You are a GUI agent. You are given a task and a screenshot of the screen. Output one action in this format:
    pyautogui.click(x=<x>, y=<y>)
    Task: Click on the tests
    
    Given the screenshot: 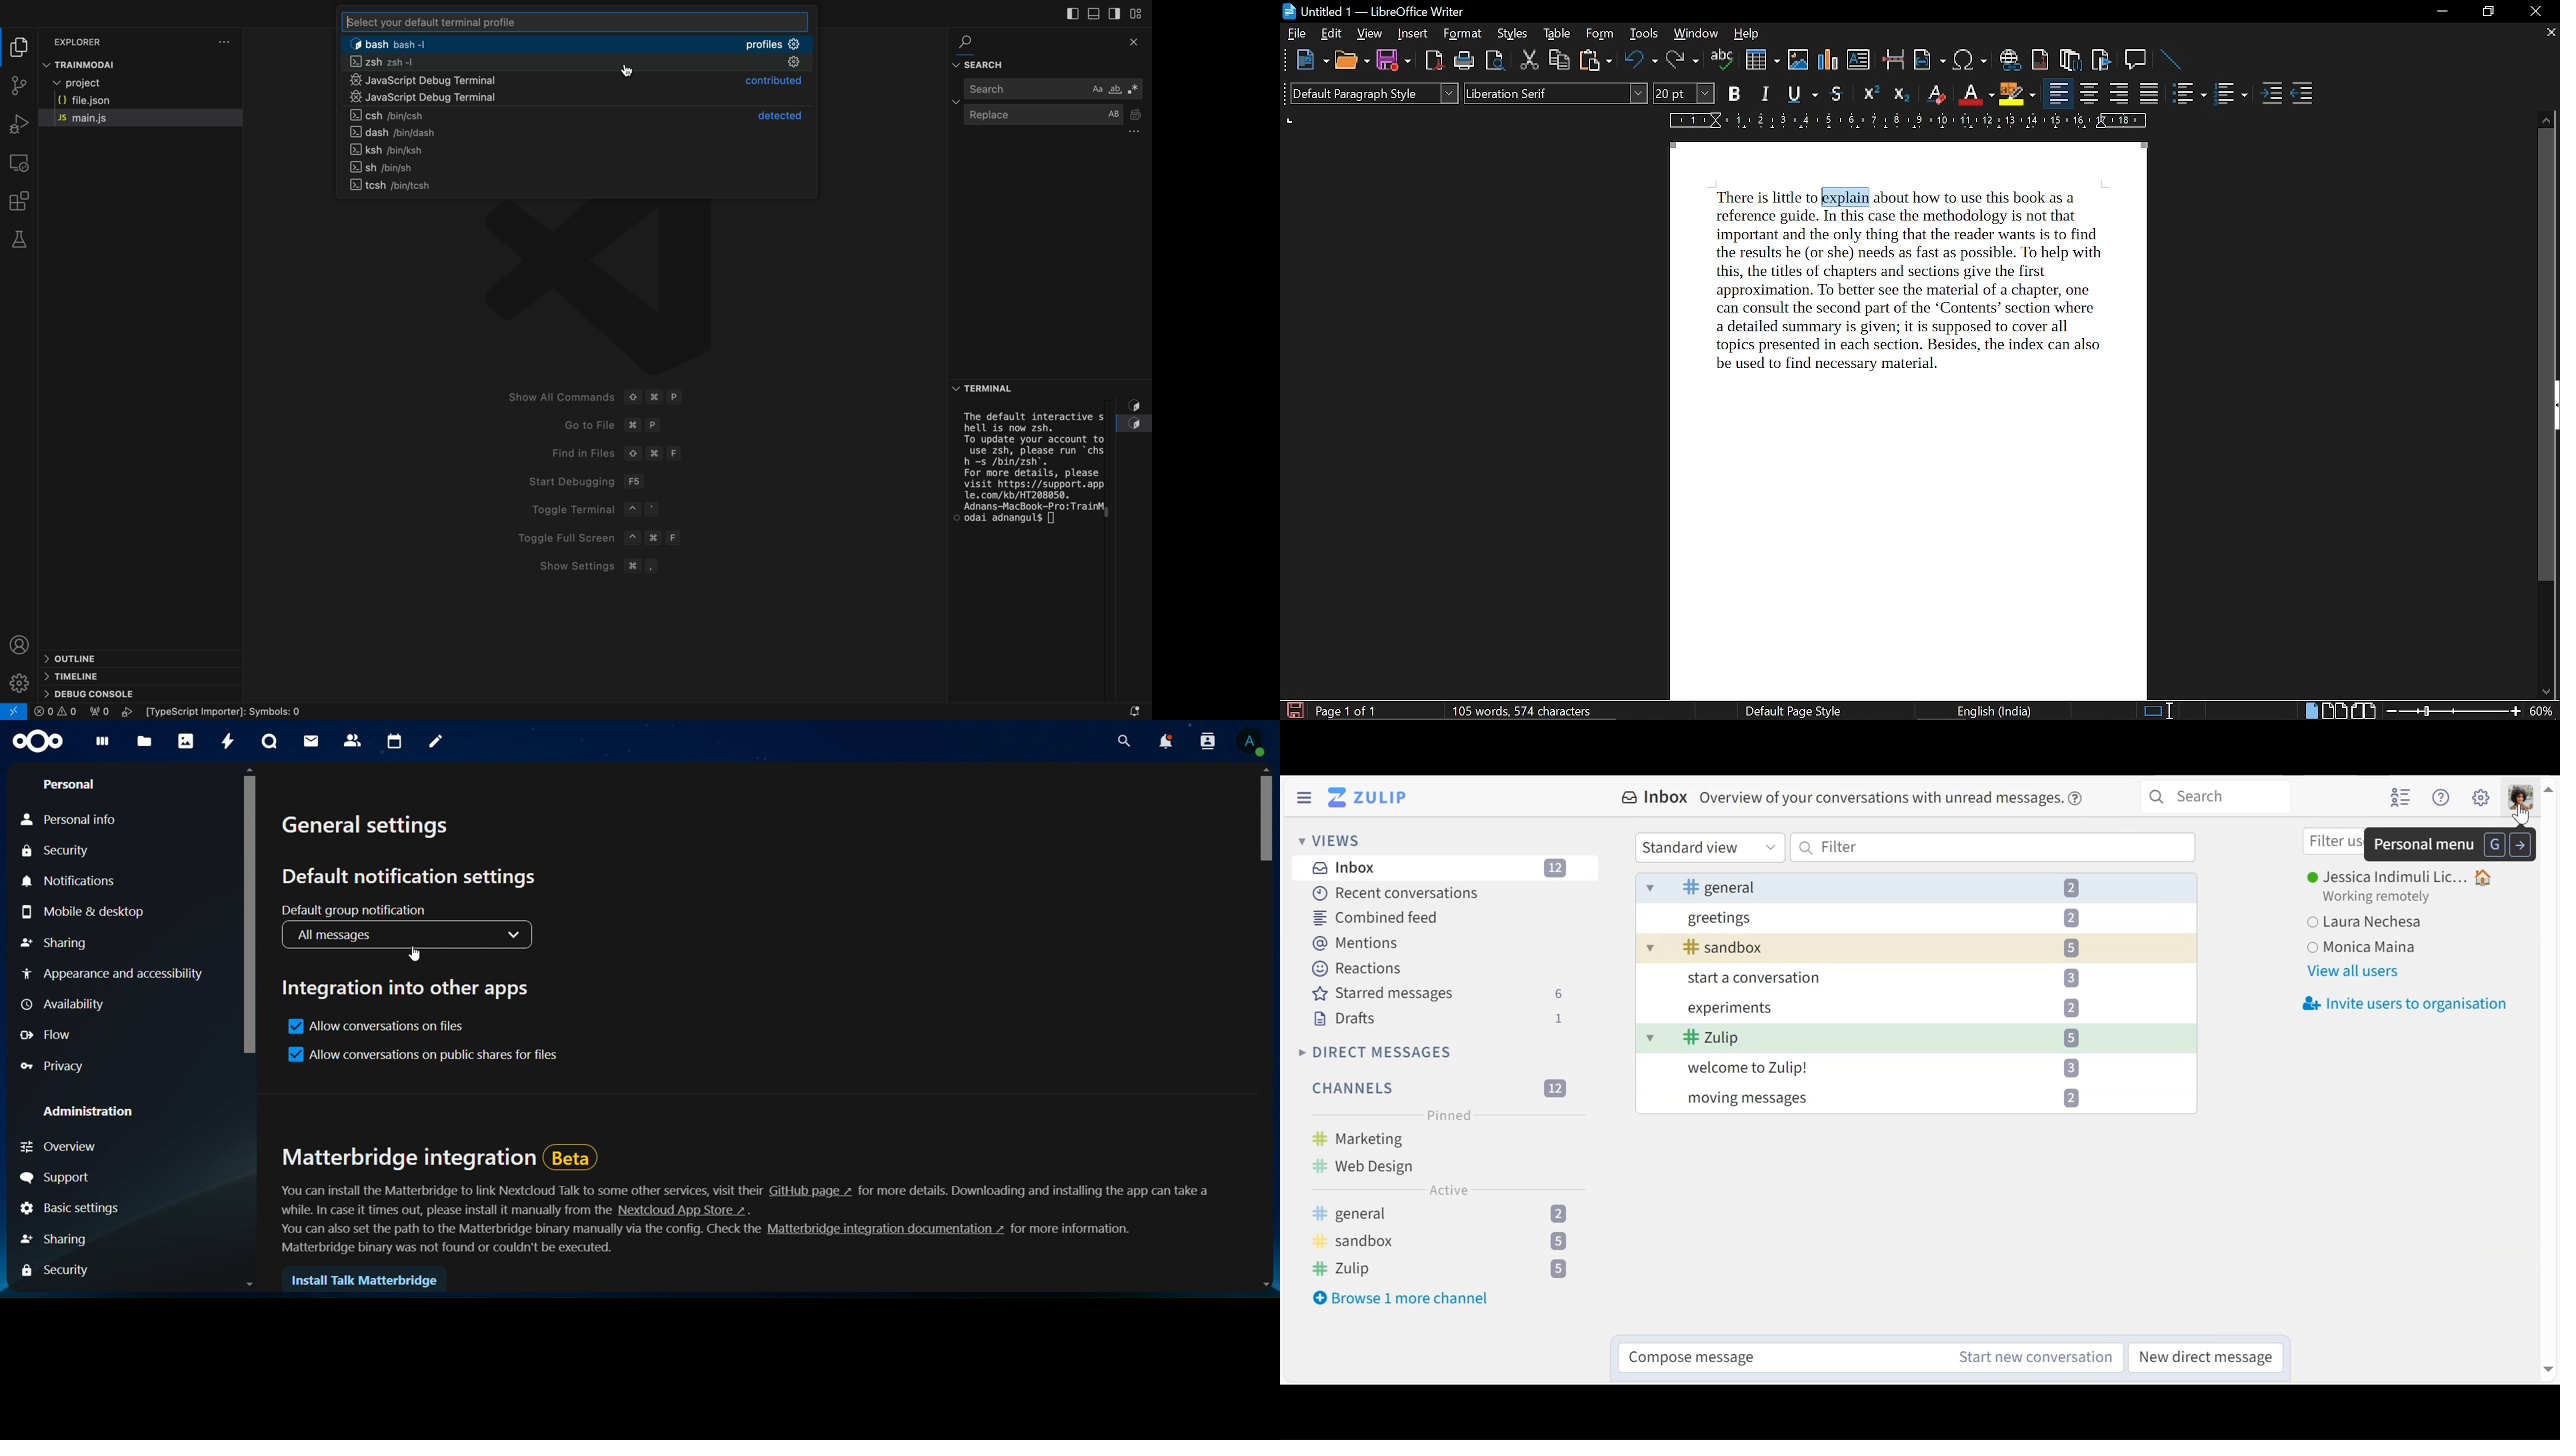 What is the action you would take?
    pyautogui.click(x=20, y=240)
    